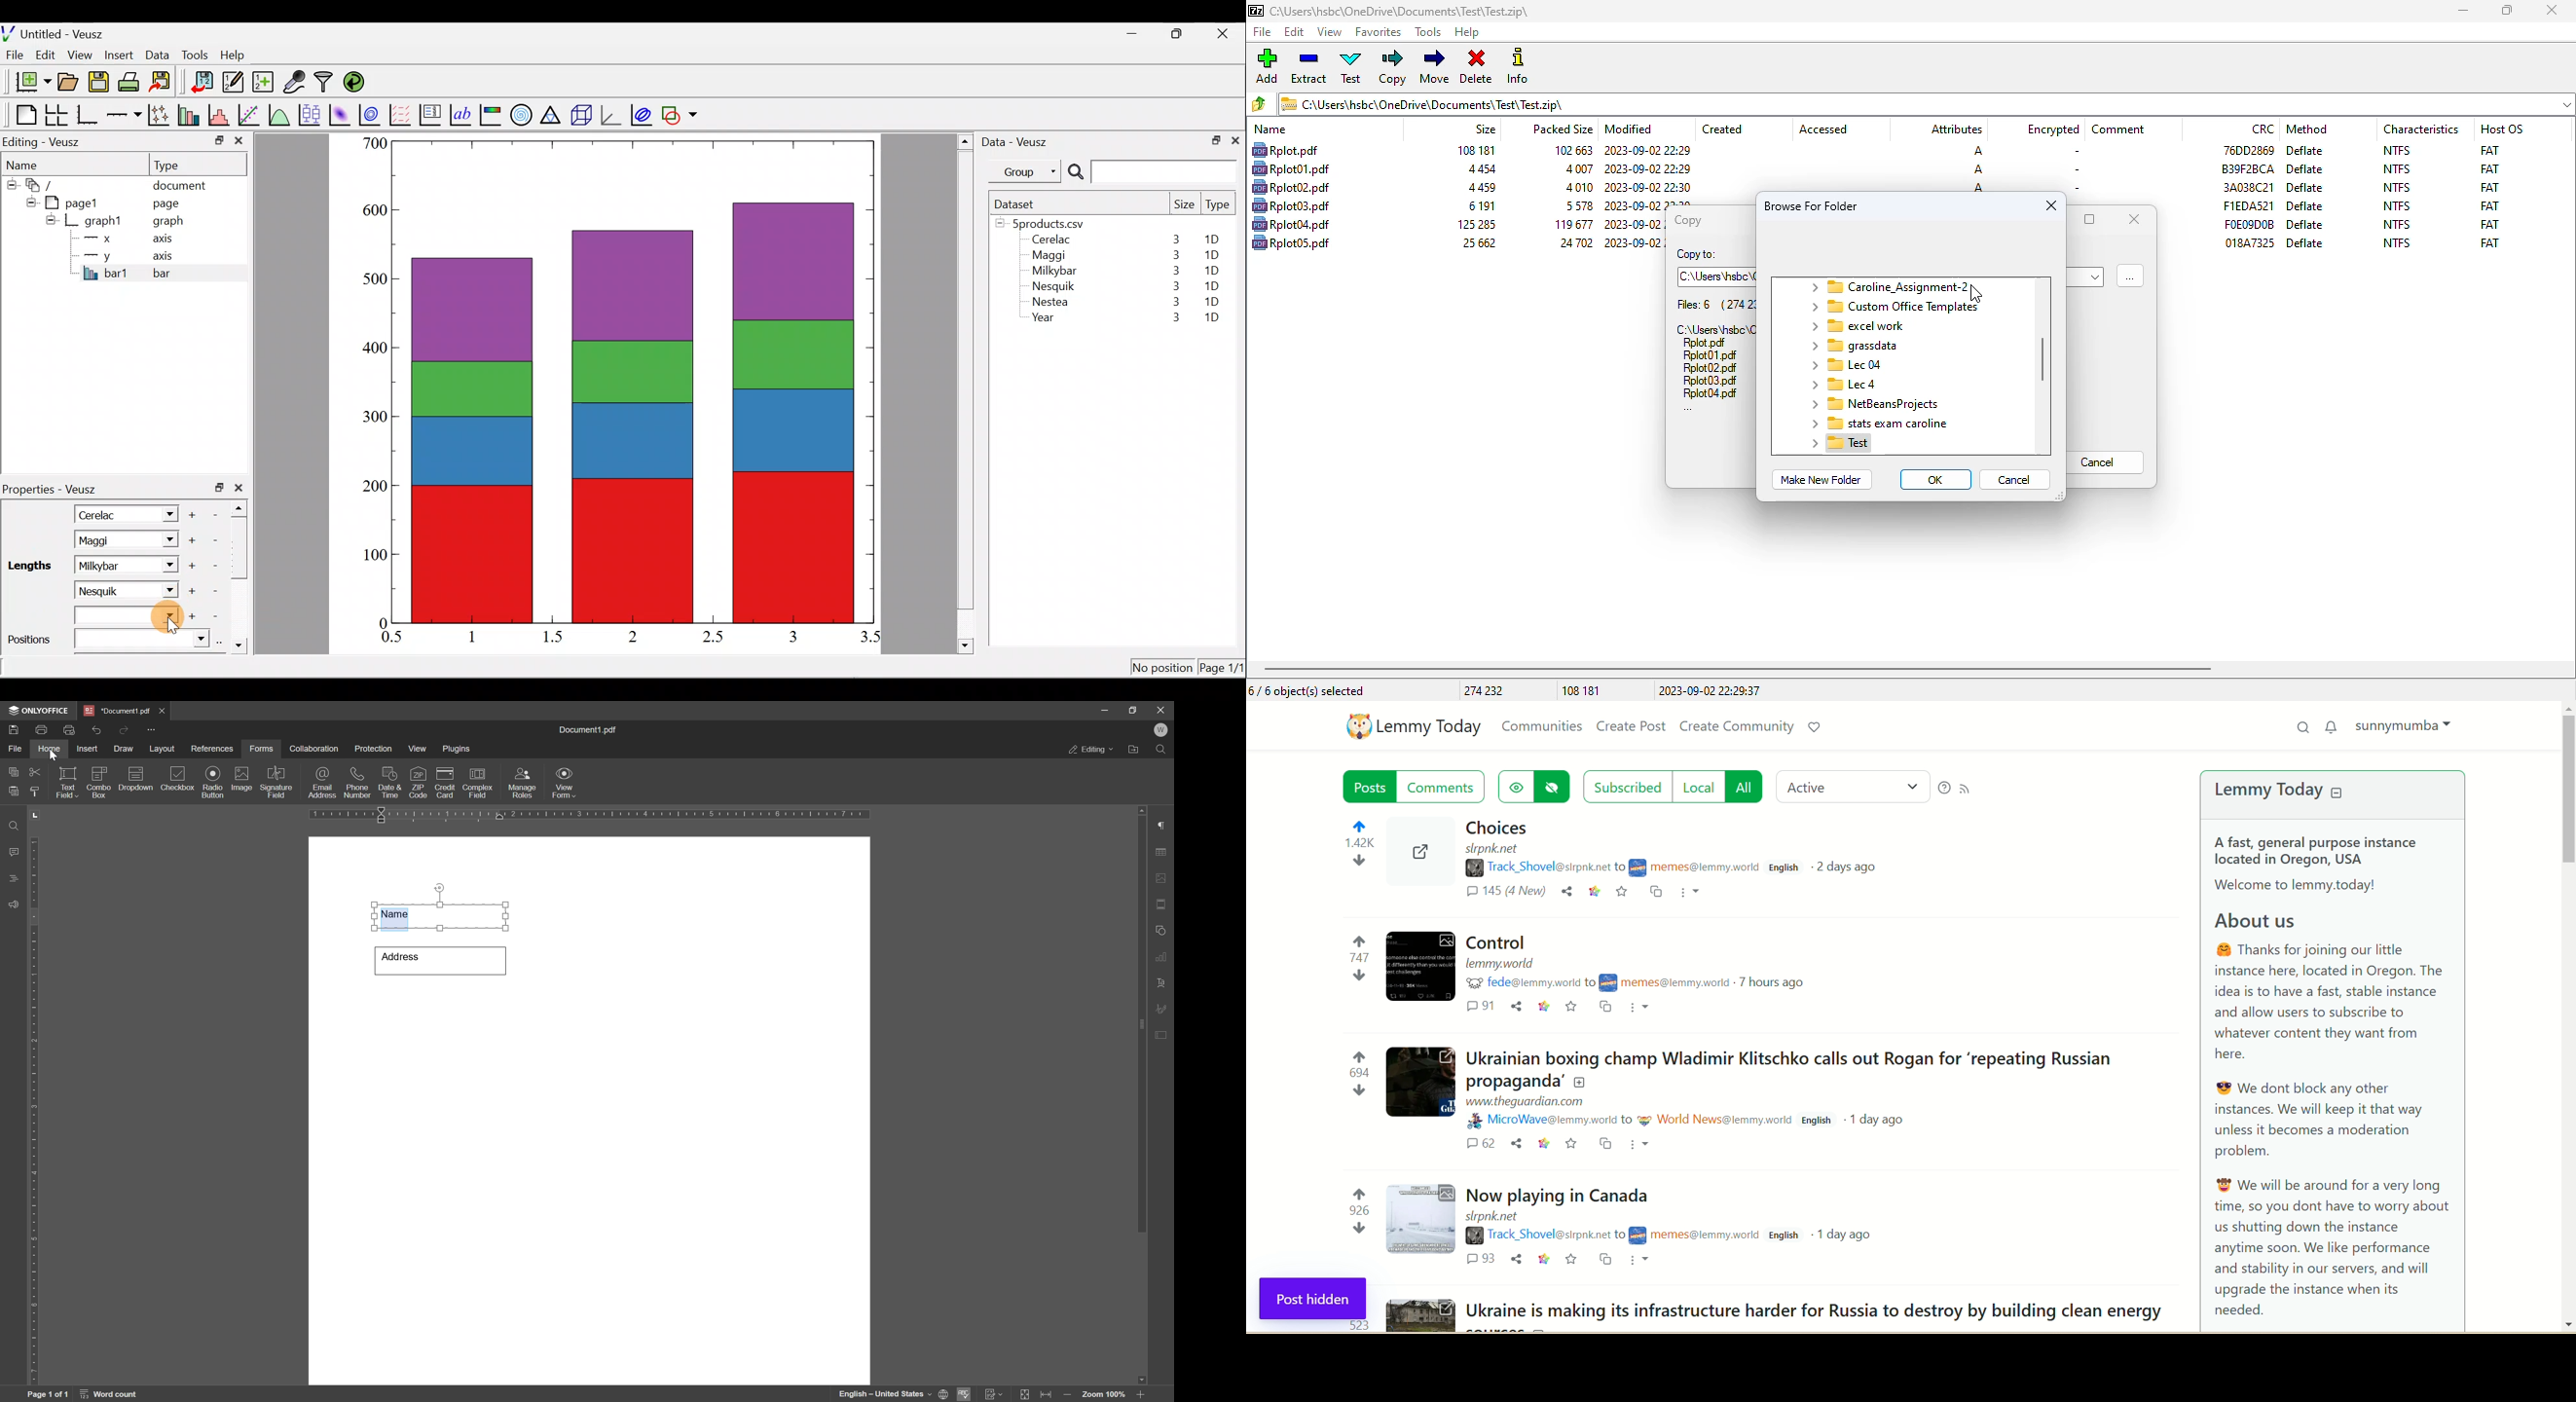 The height and width of the screenshot is (1428, 2576). I want to click on username, so click(1541, 1234).